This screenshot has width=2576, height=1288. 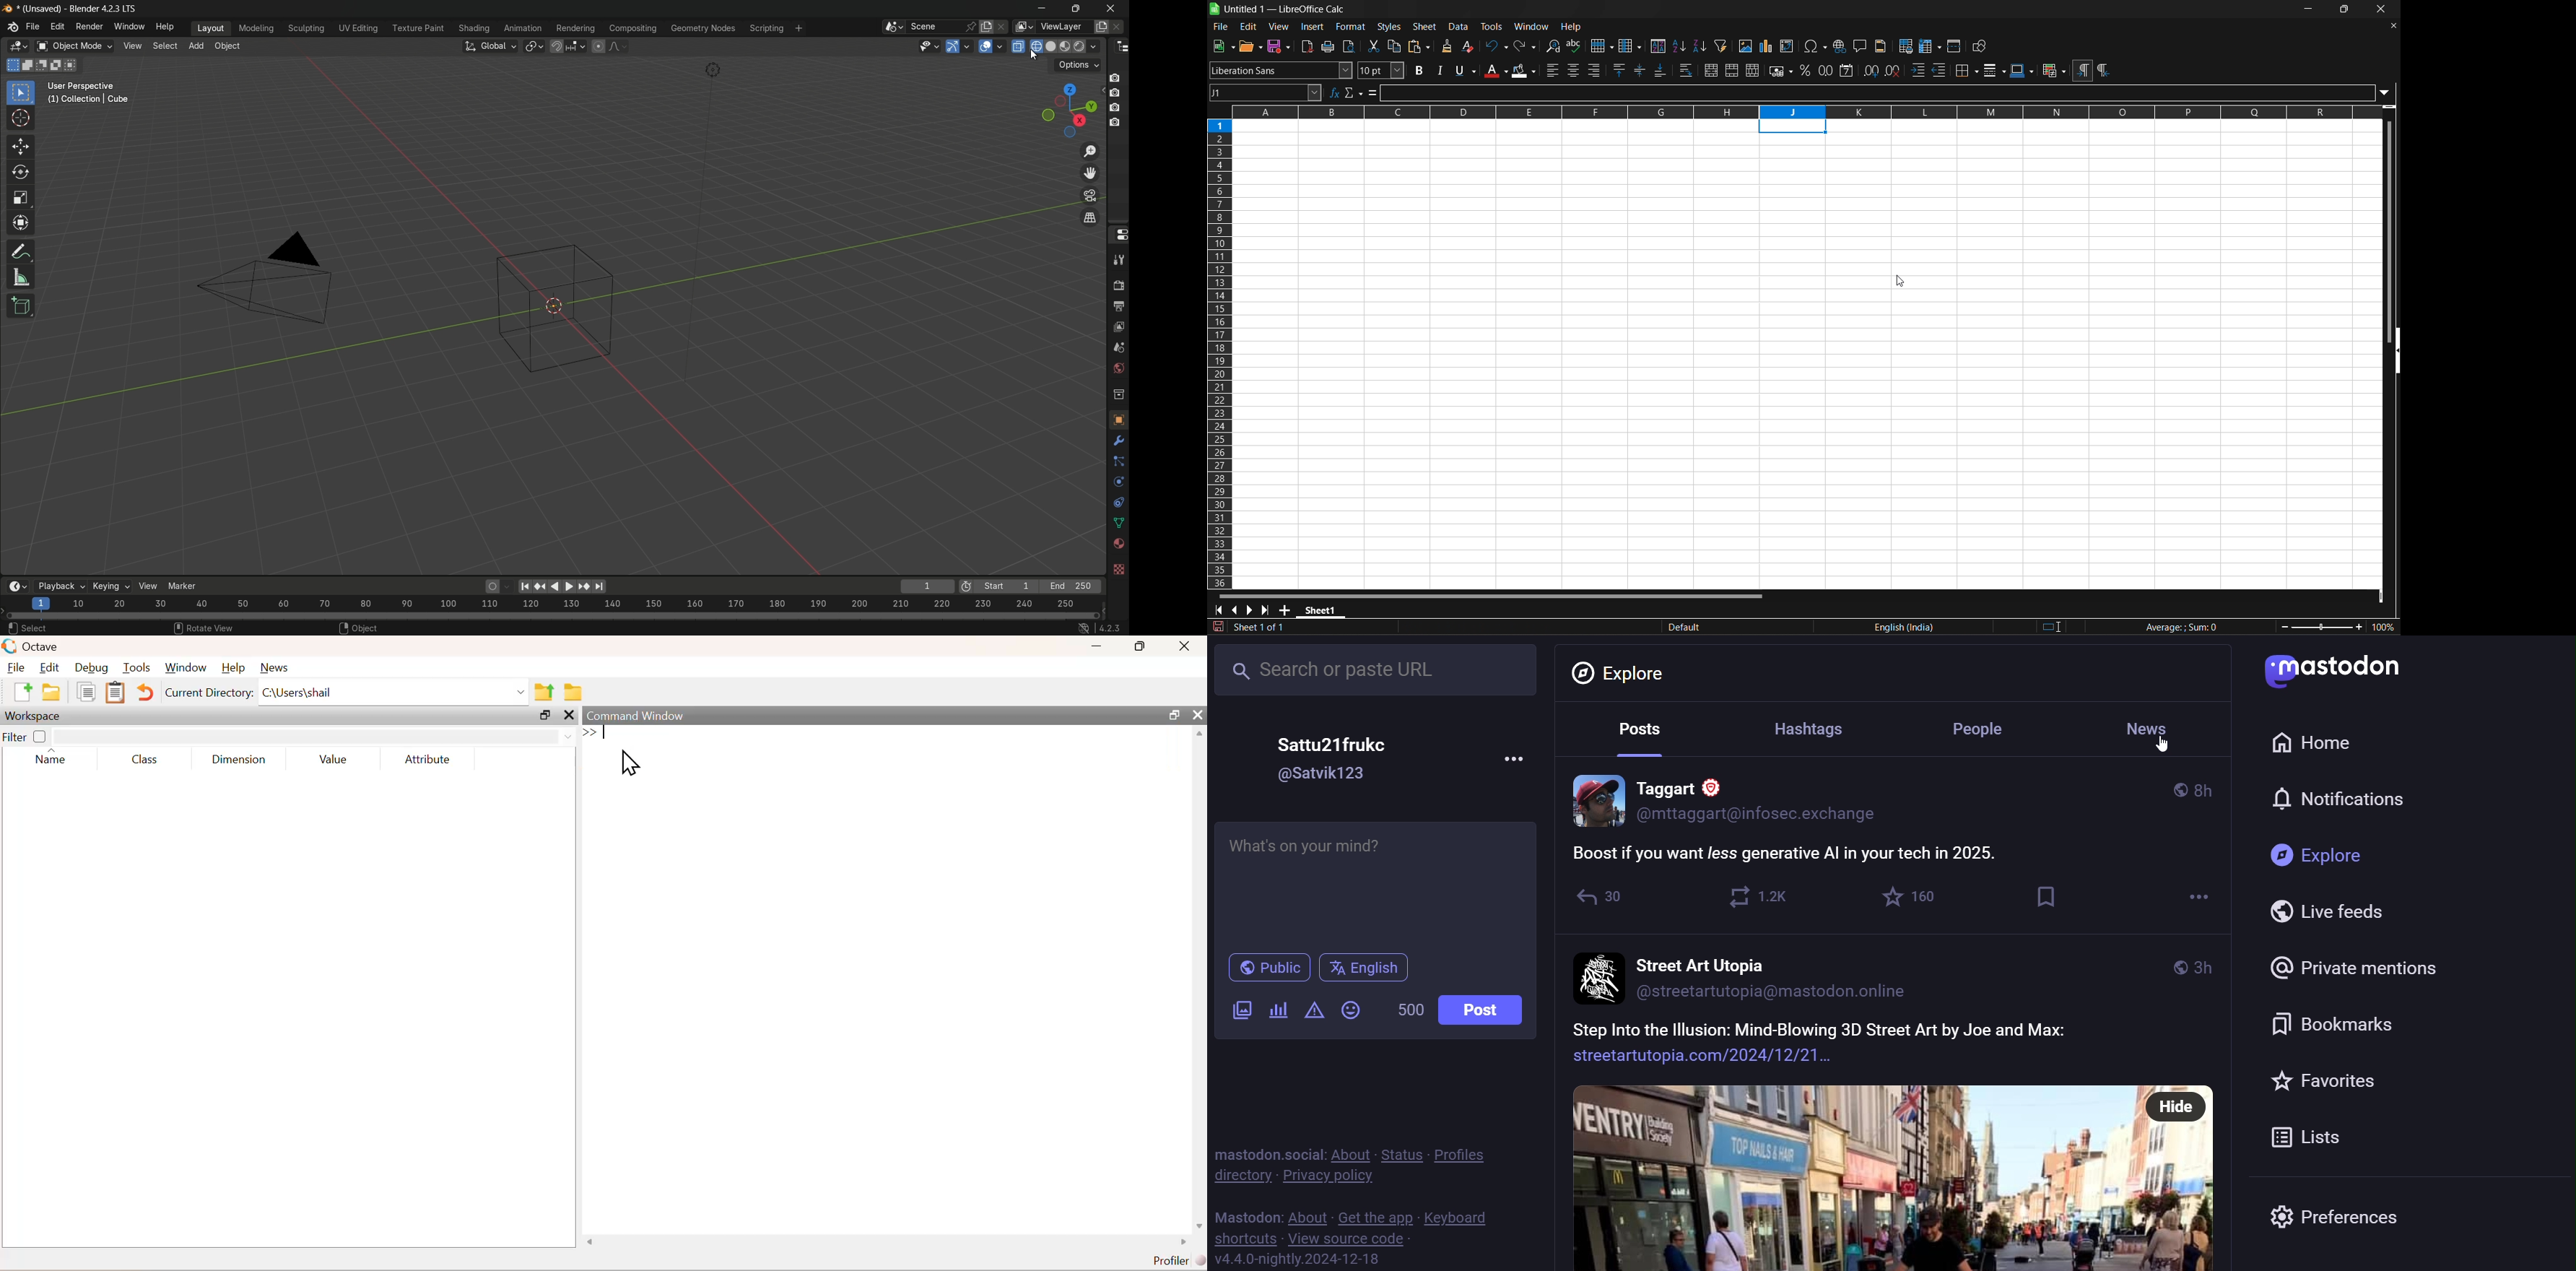 What do you see at coordinates (1313, 27) in the screenshot?
I see `insert` at bounding box center [1313, 27].